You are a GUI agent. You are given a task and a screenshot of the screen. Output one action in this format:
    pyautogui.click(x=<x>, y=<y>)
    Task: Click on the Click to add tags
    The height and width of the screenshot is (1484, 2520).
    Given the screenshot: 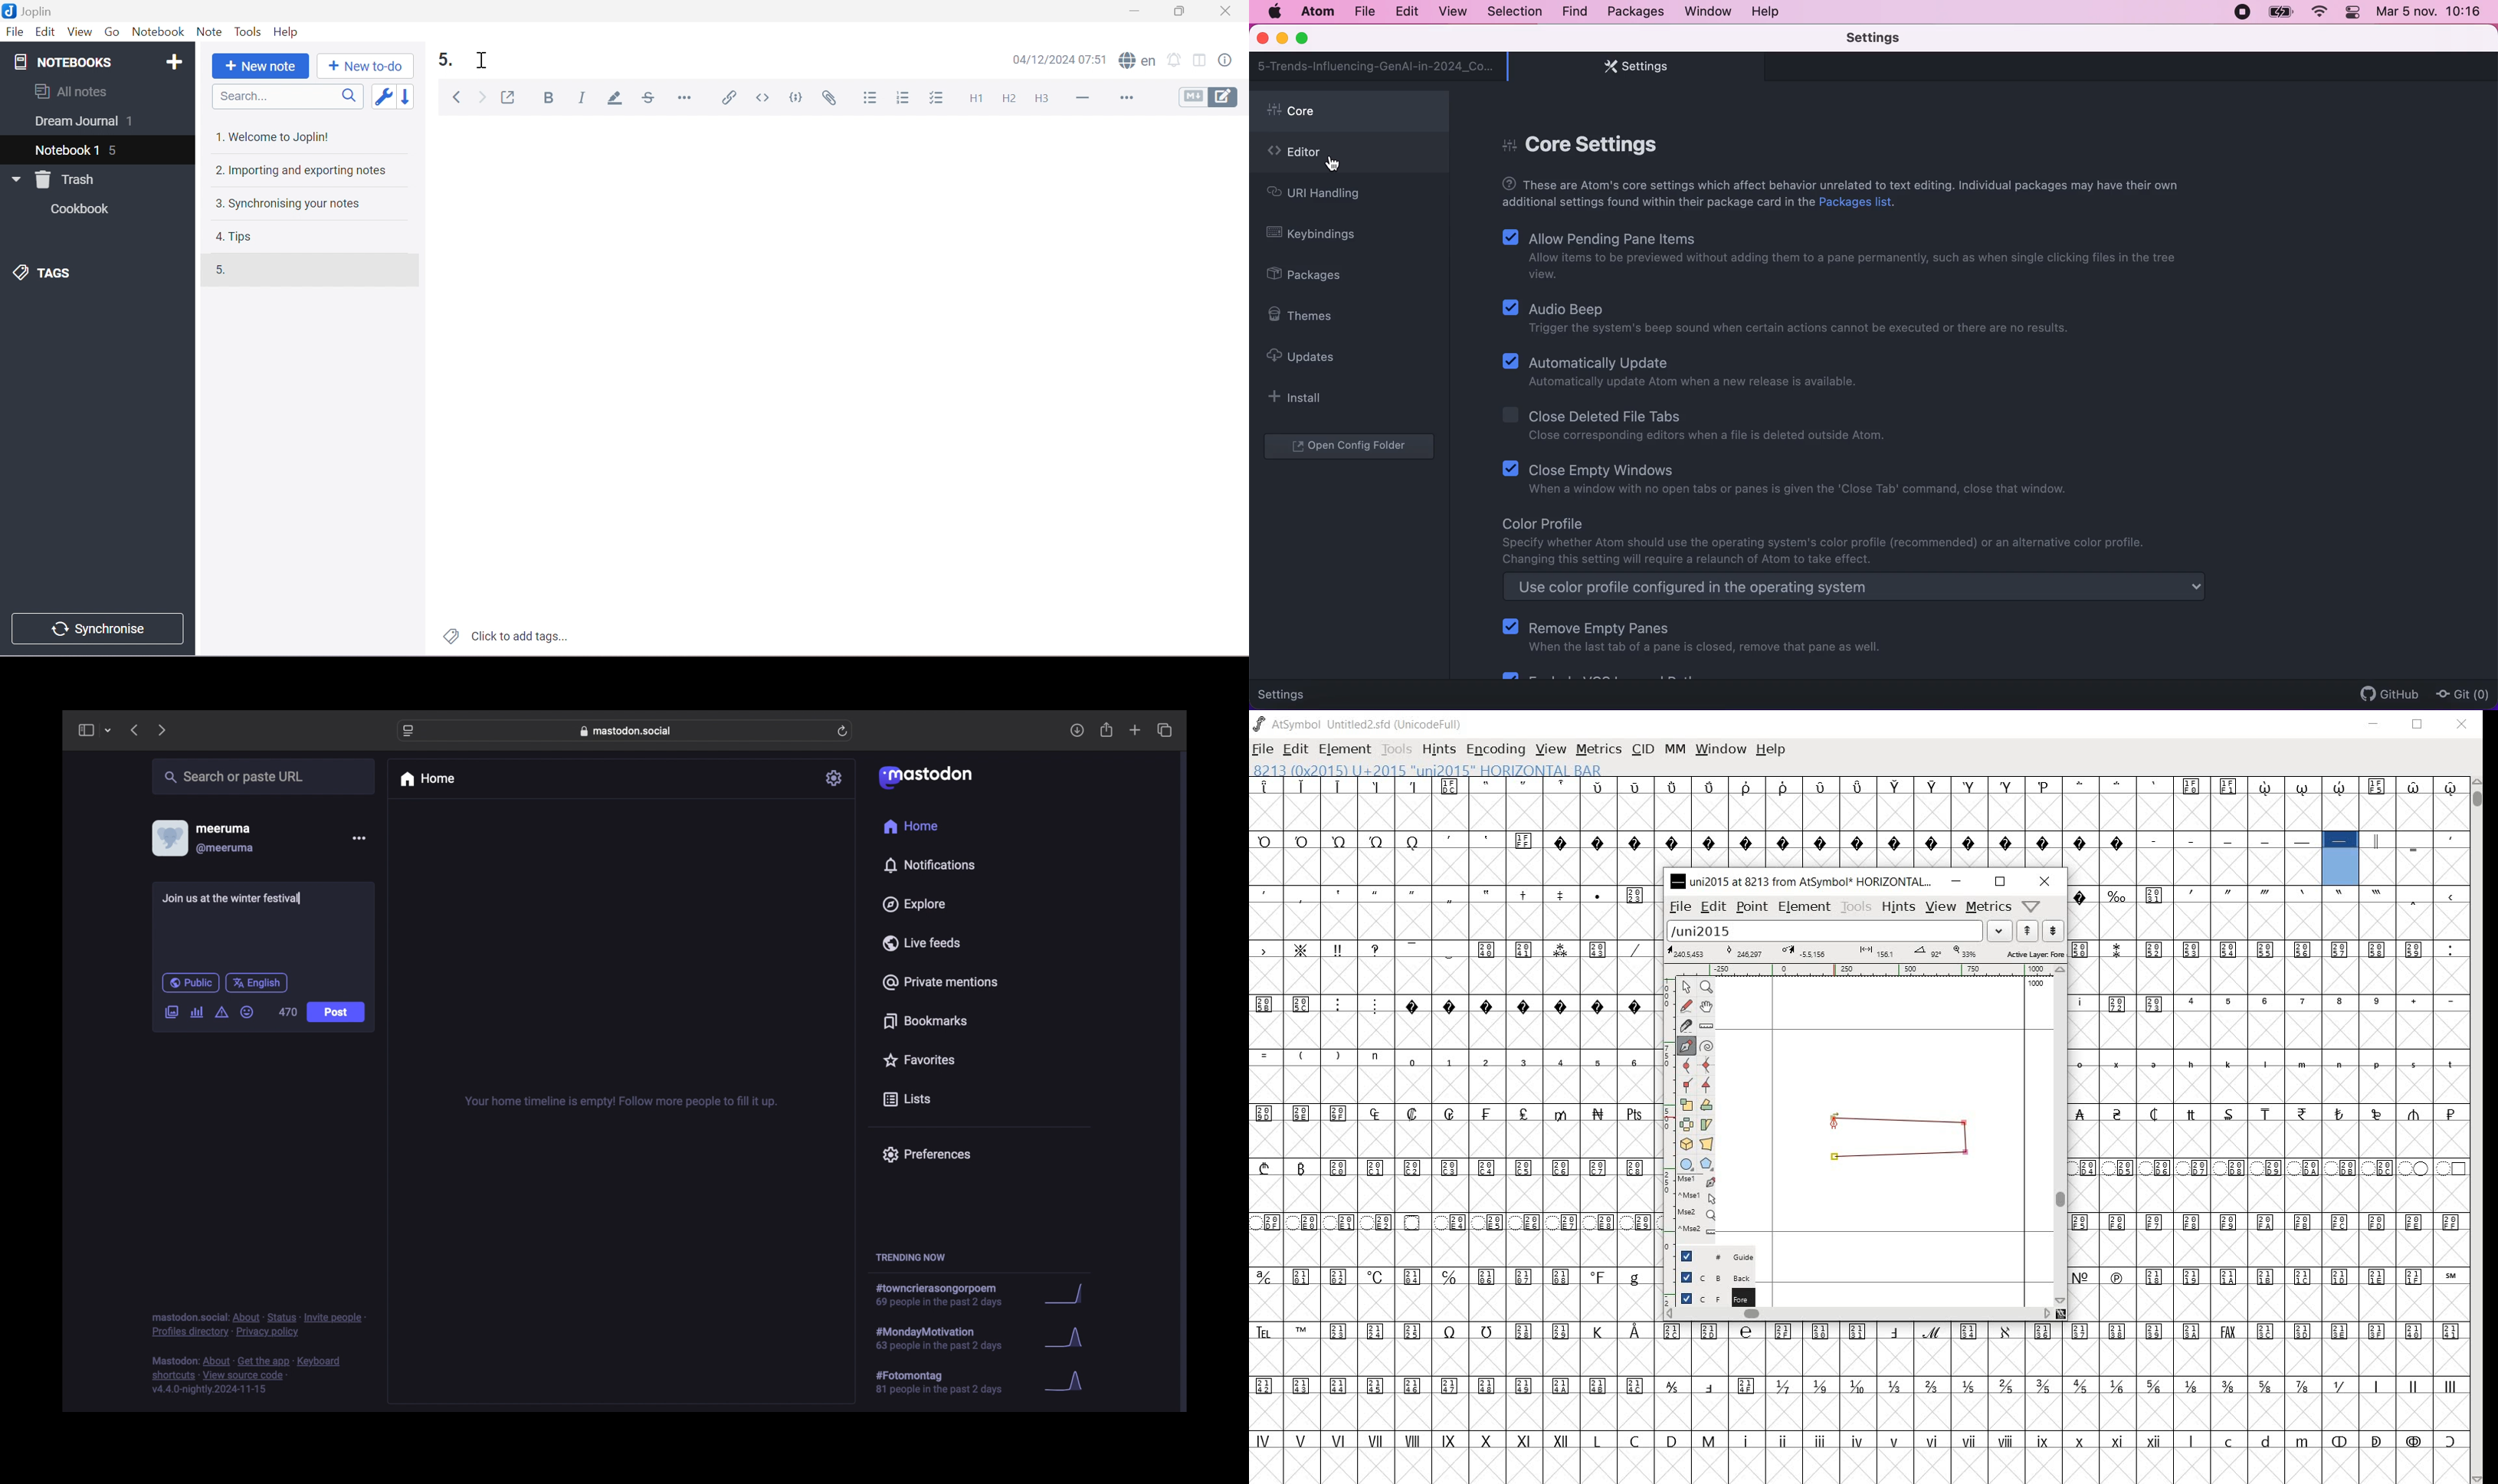 What is the action you would take?
    pyautogui.click(x=503, y=637)
    